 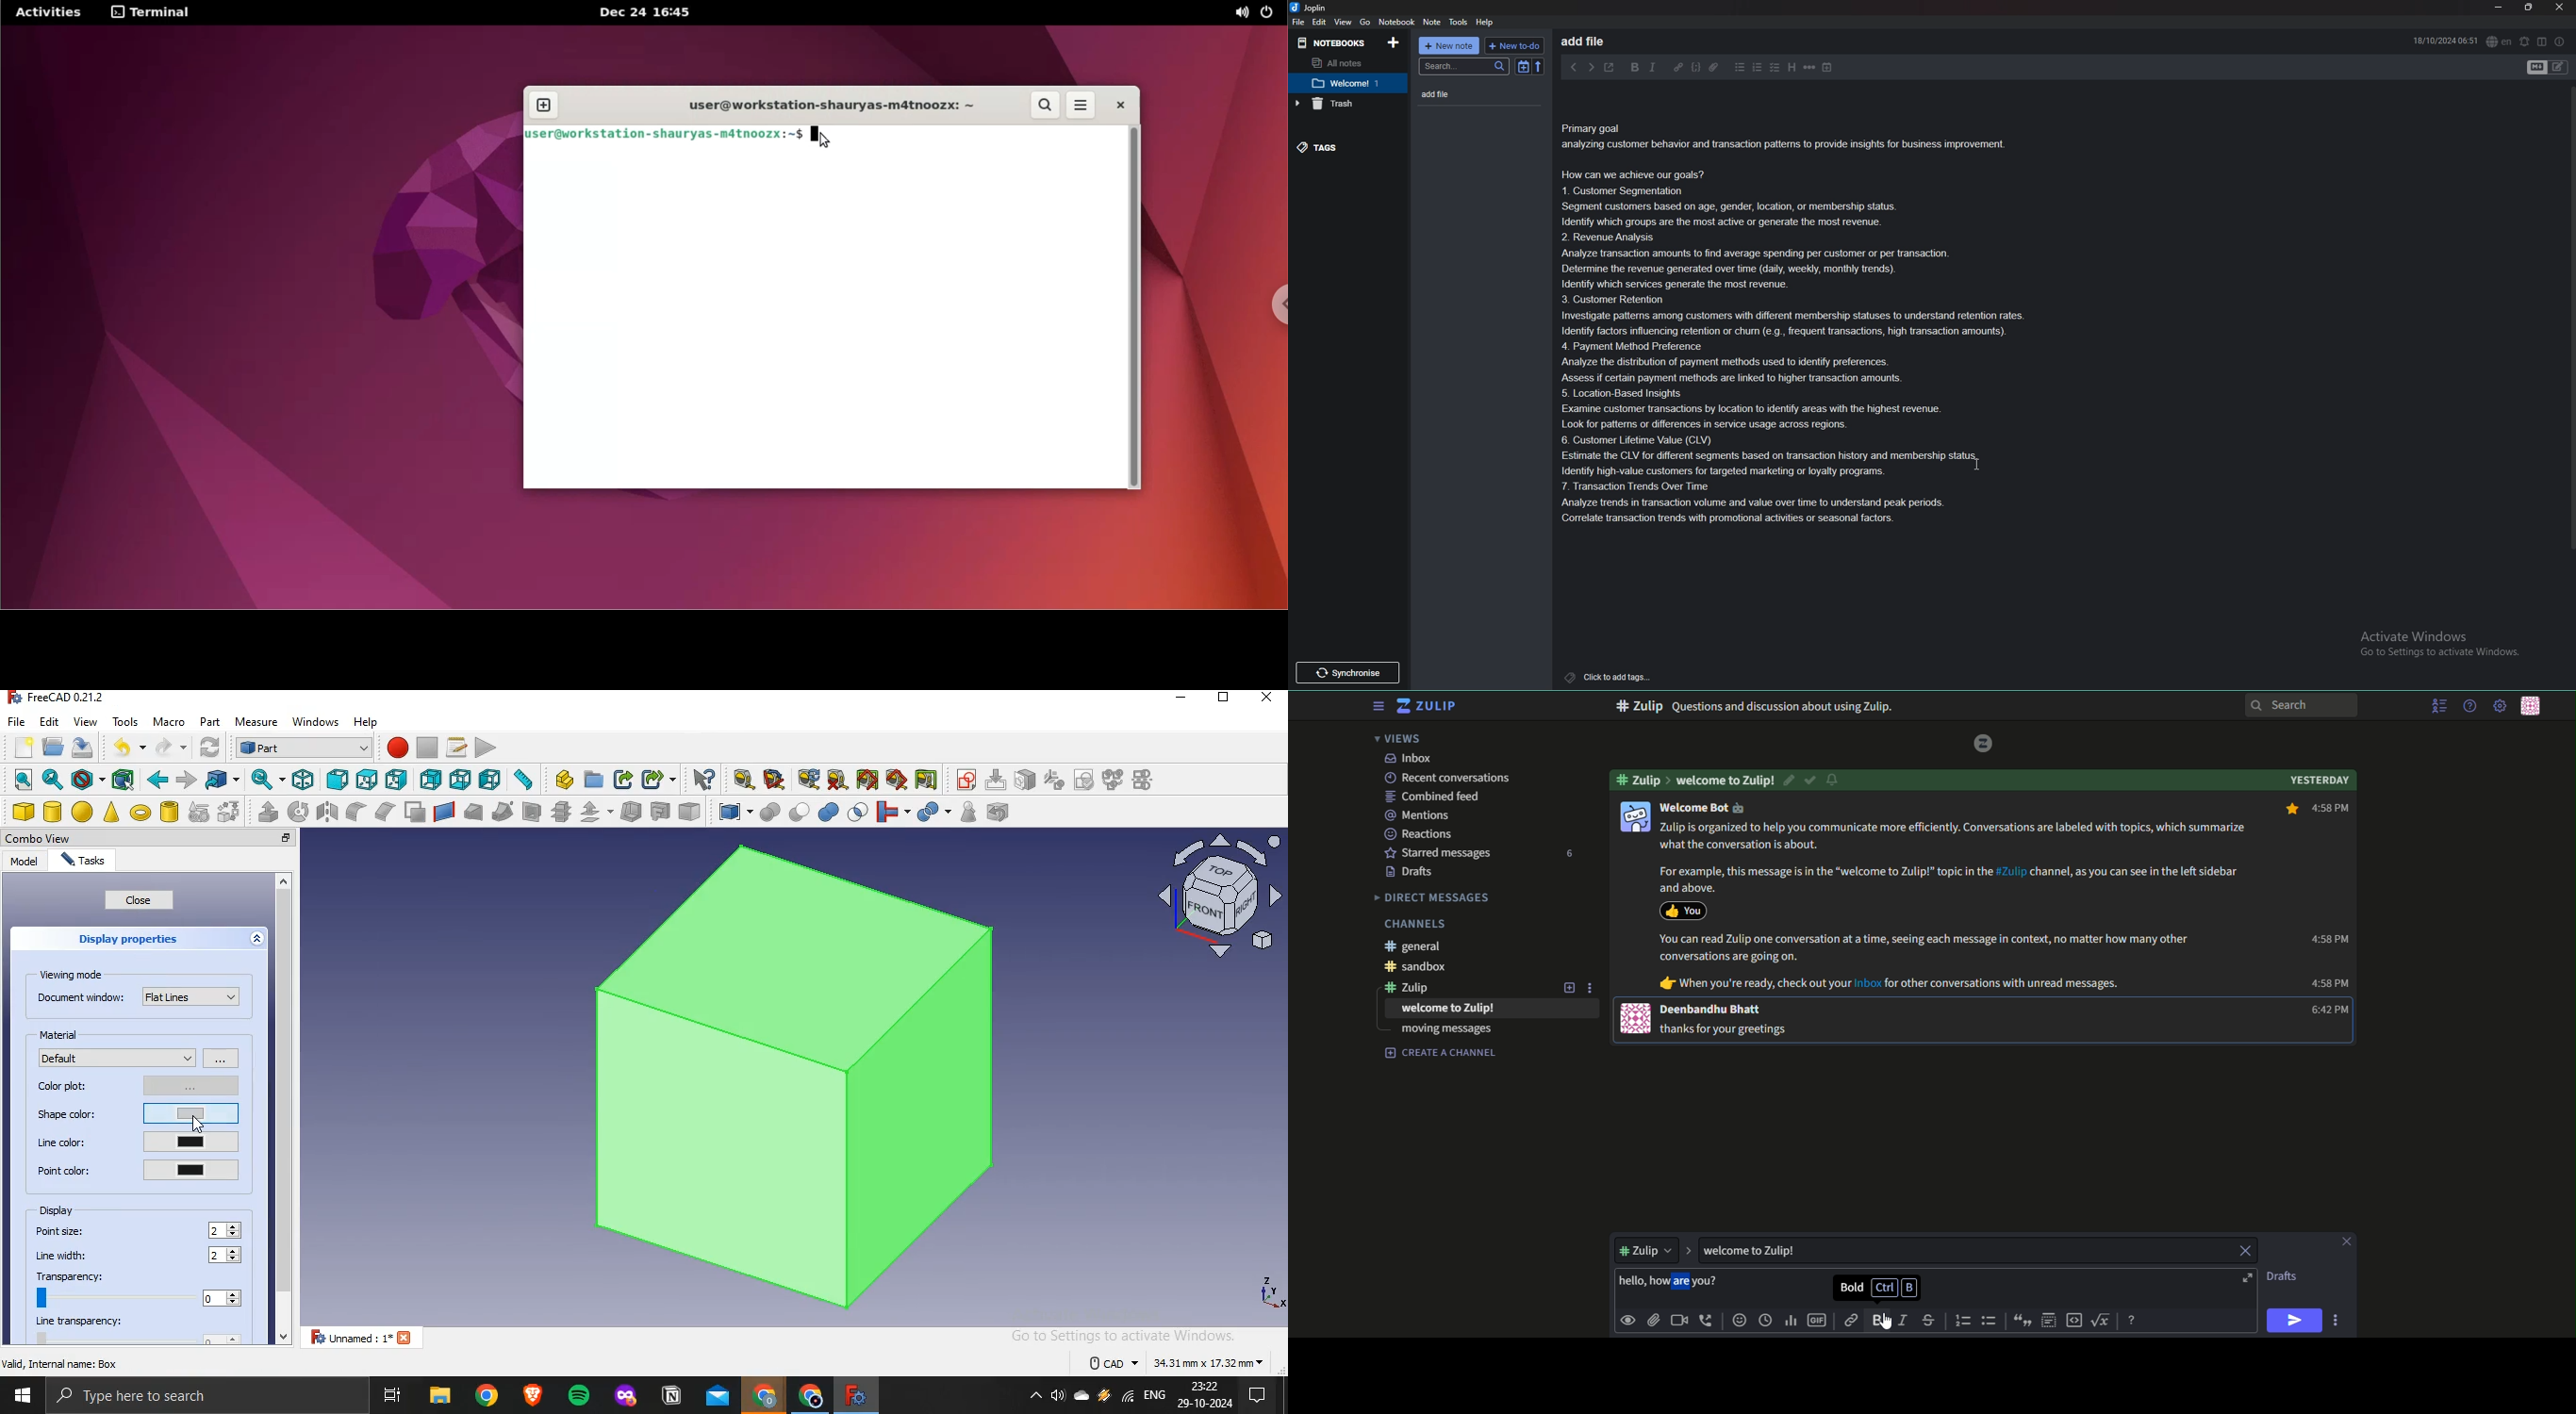 What do you see at coordinates (60, 699) in the screenshot?
I see `text` at bounding box center [60, 699].